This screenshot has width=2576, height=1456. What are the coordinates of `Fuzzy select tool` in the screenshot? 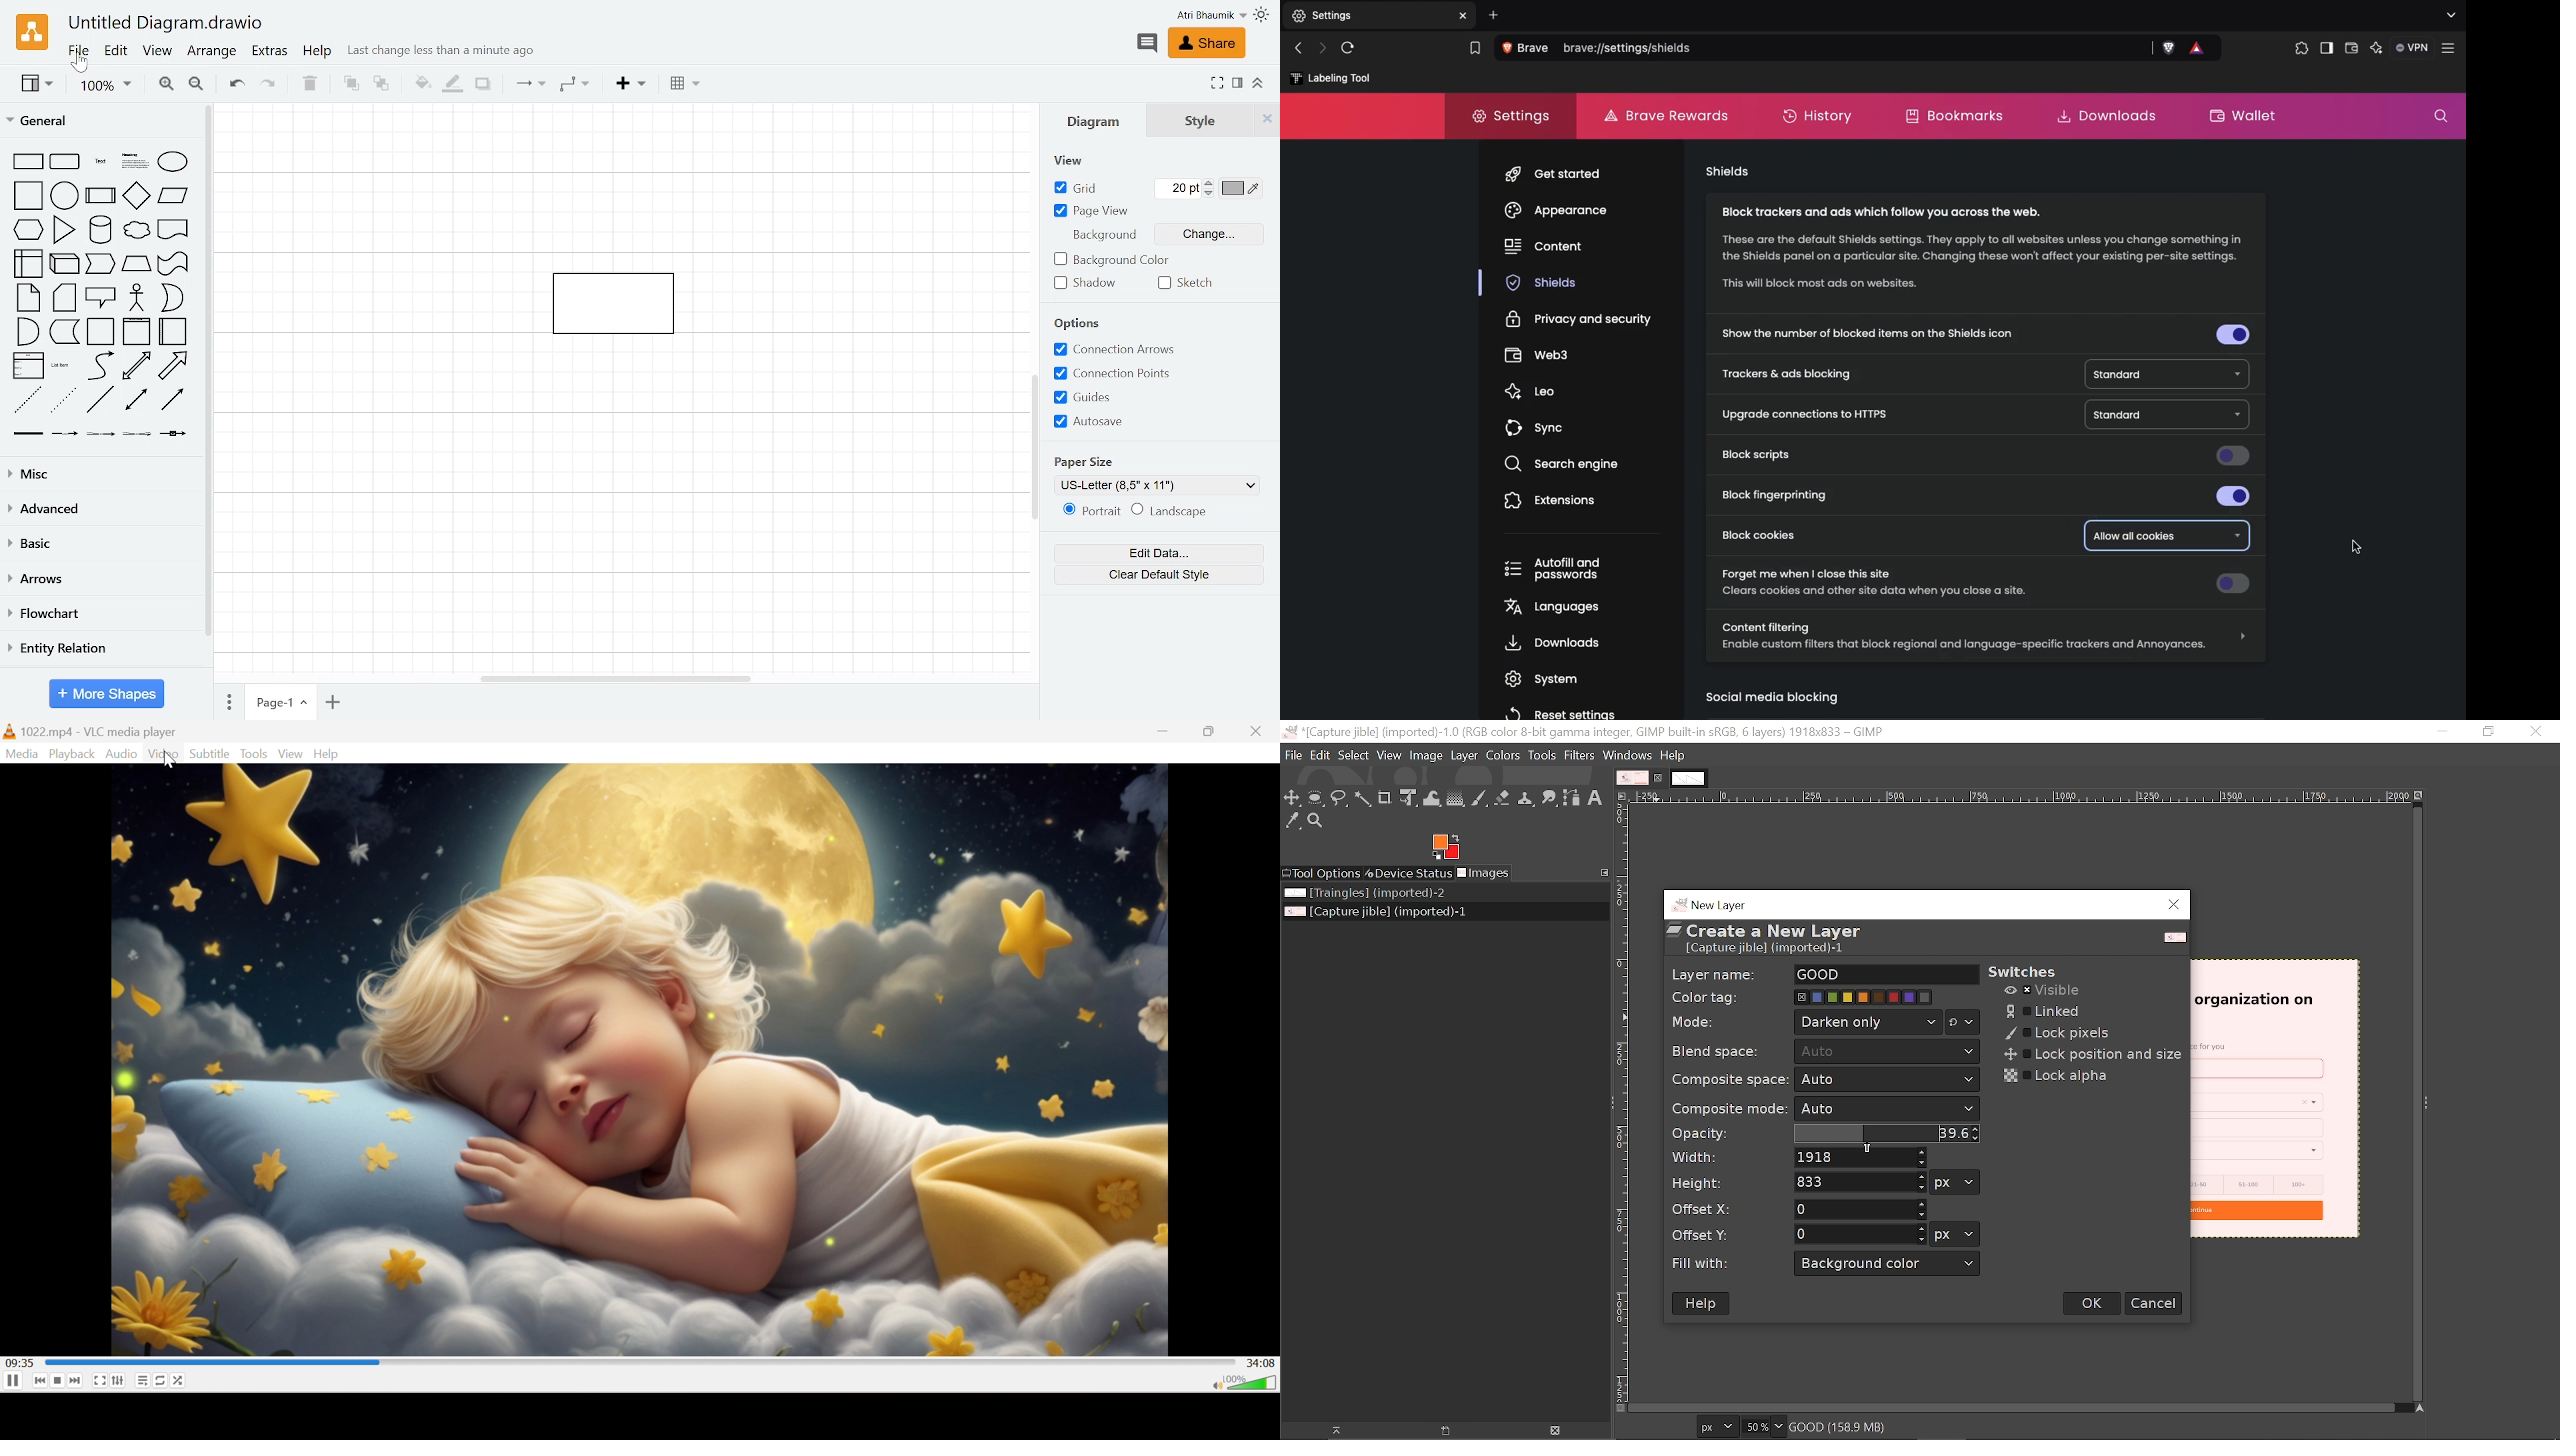 It's located at (1361, 801).